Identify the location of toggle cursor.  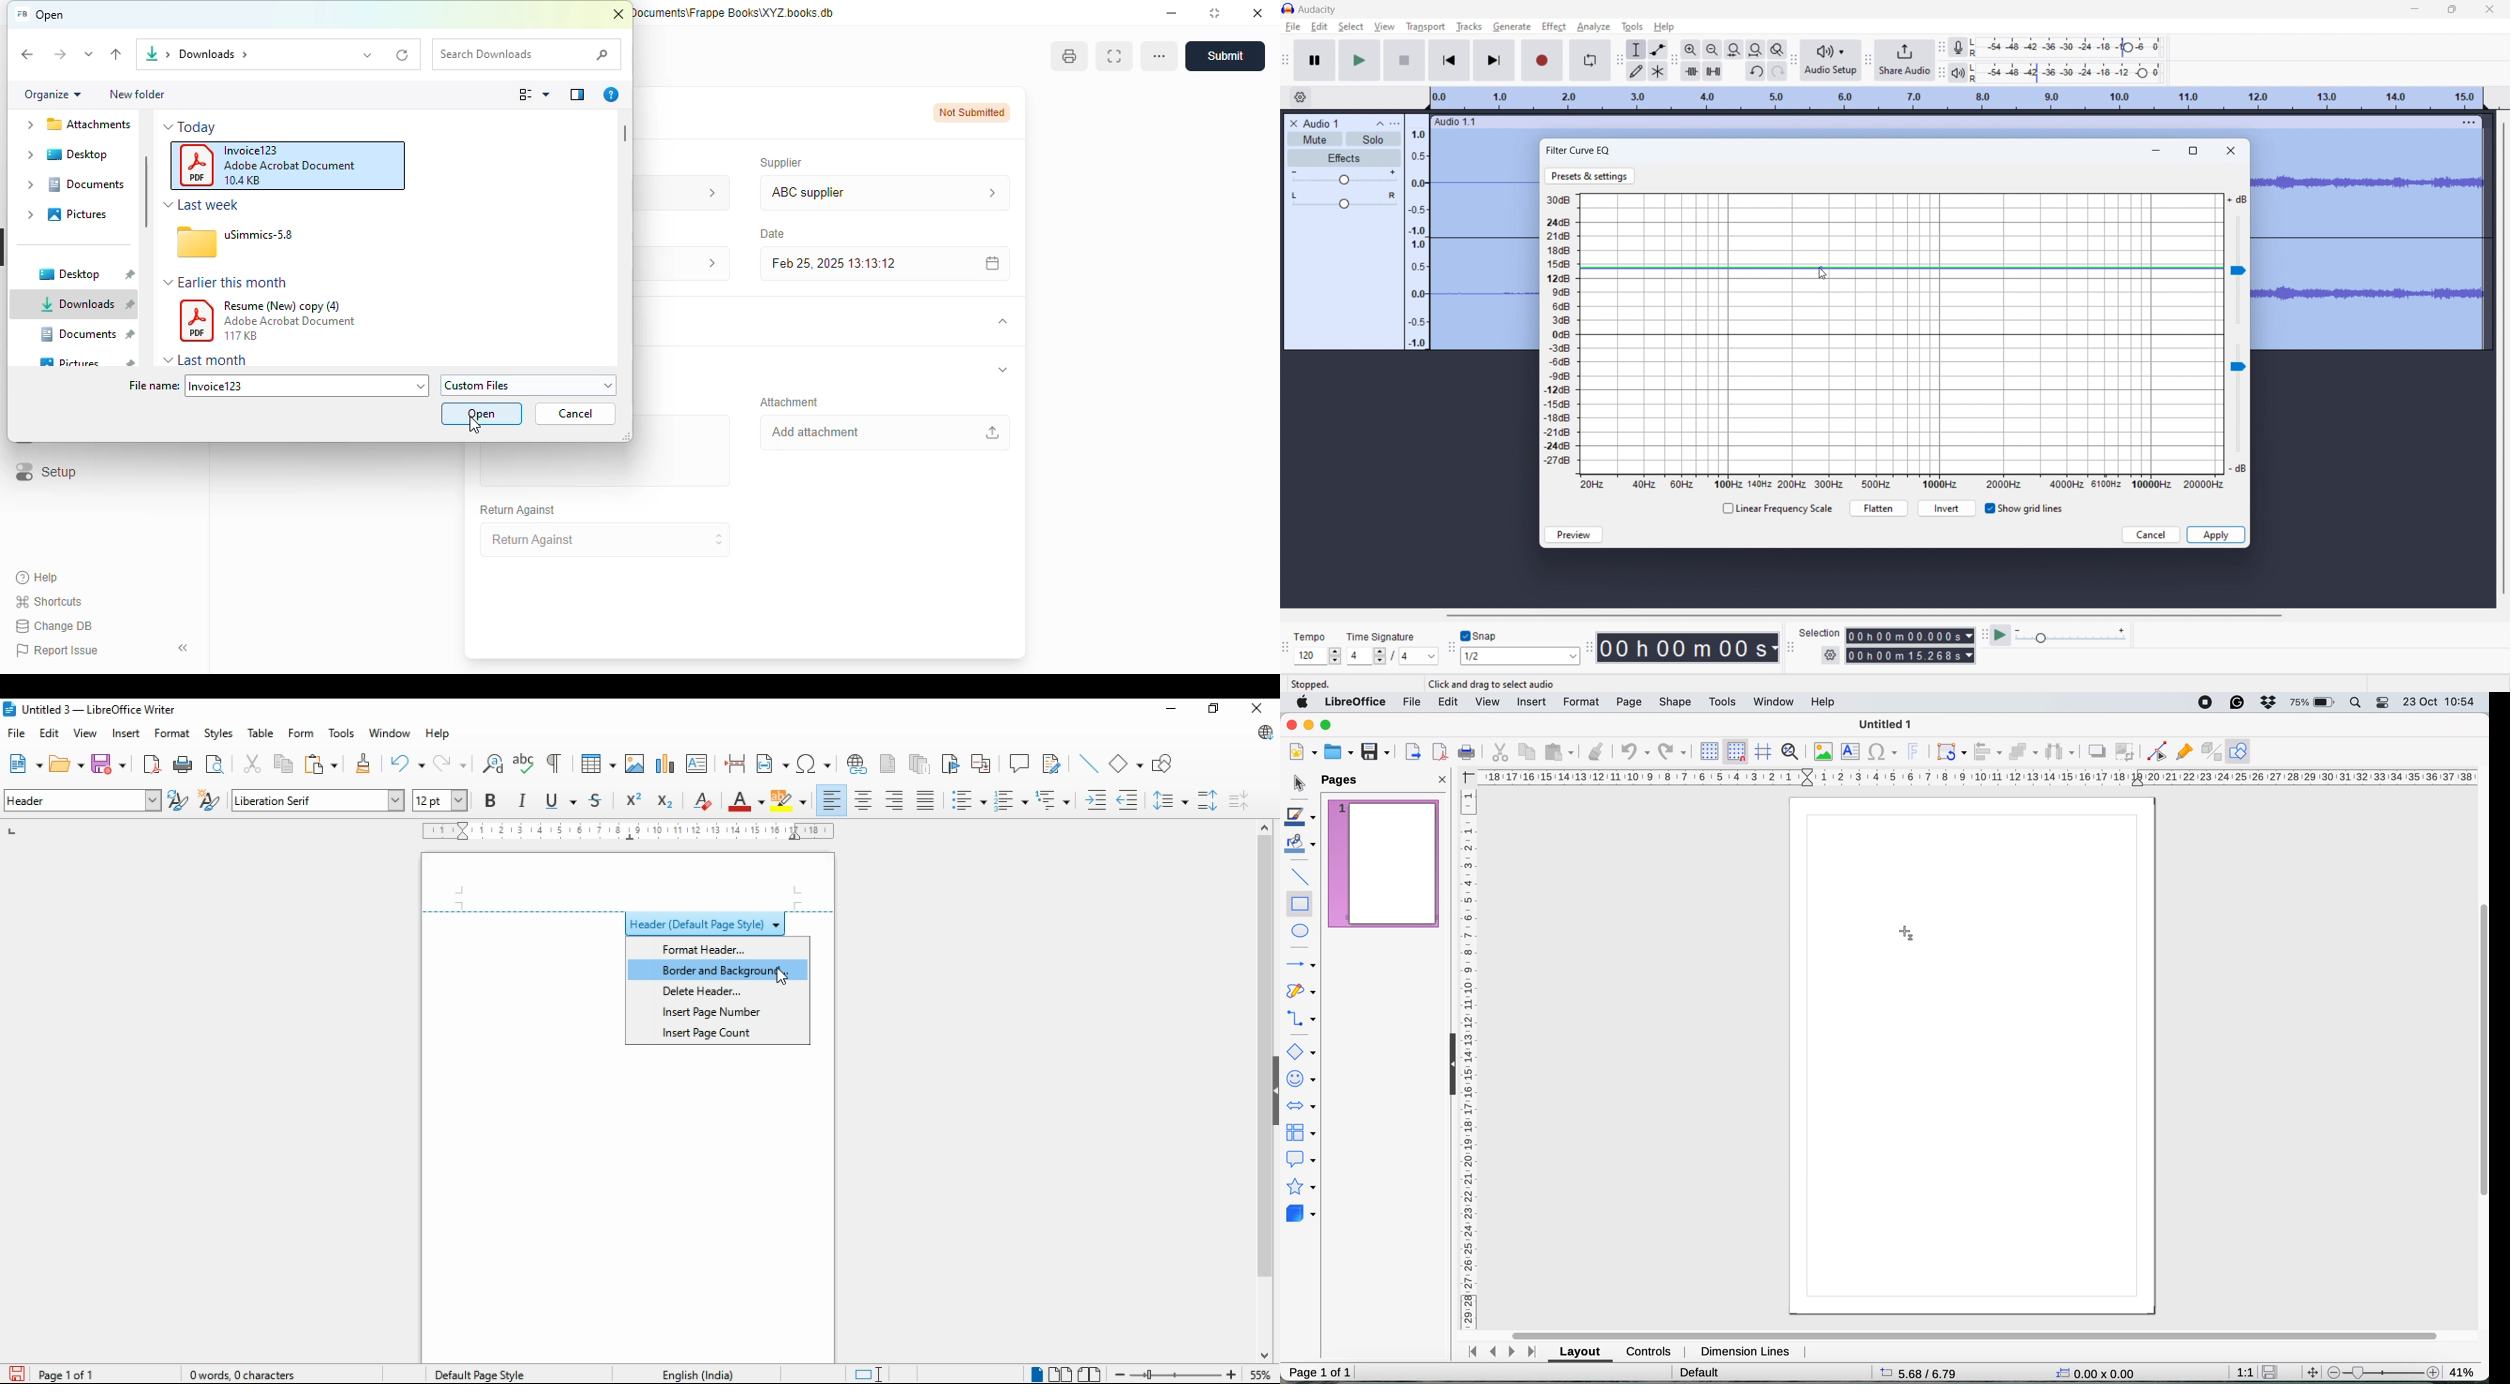
(871, 1374).